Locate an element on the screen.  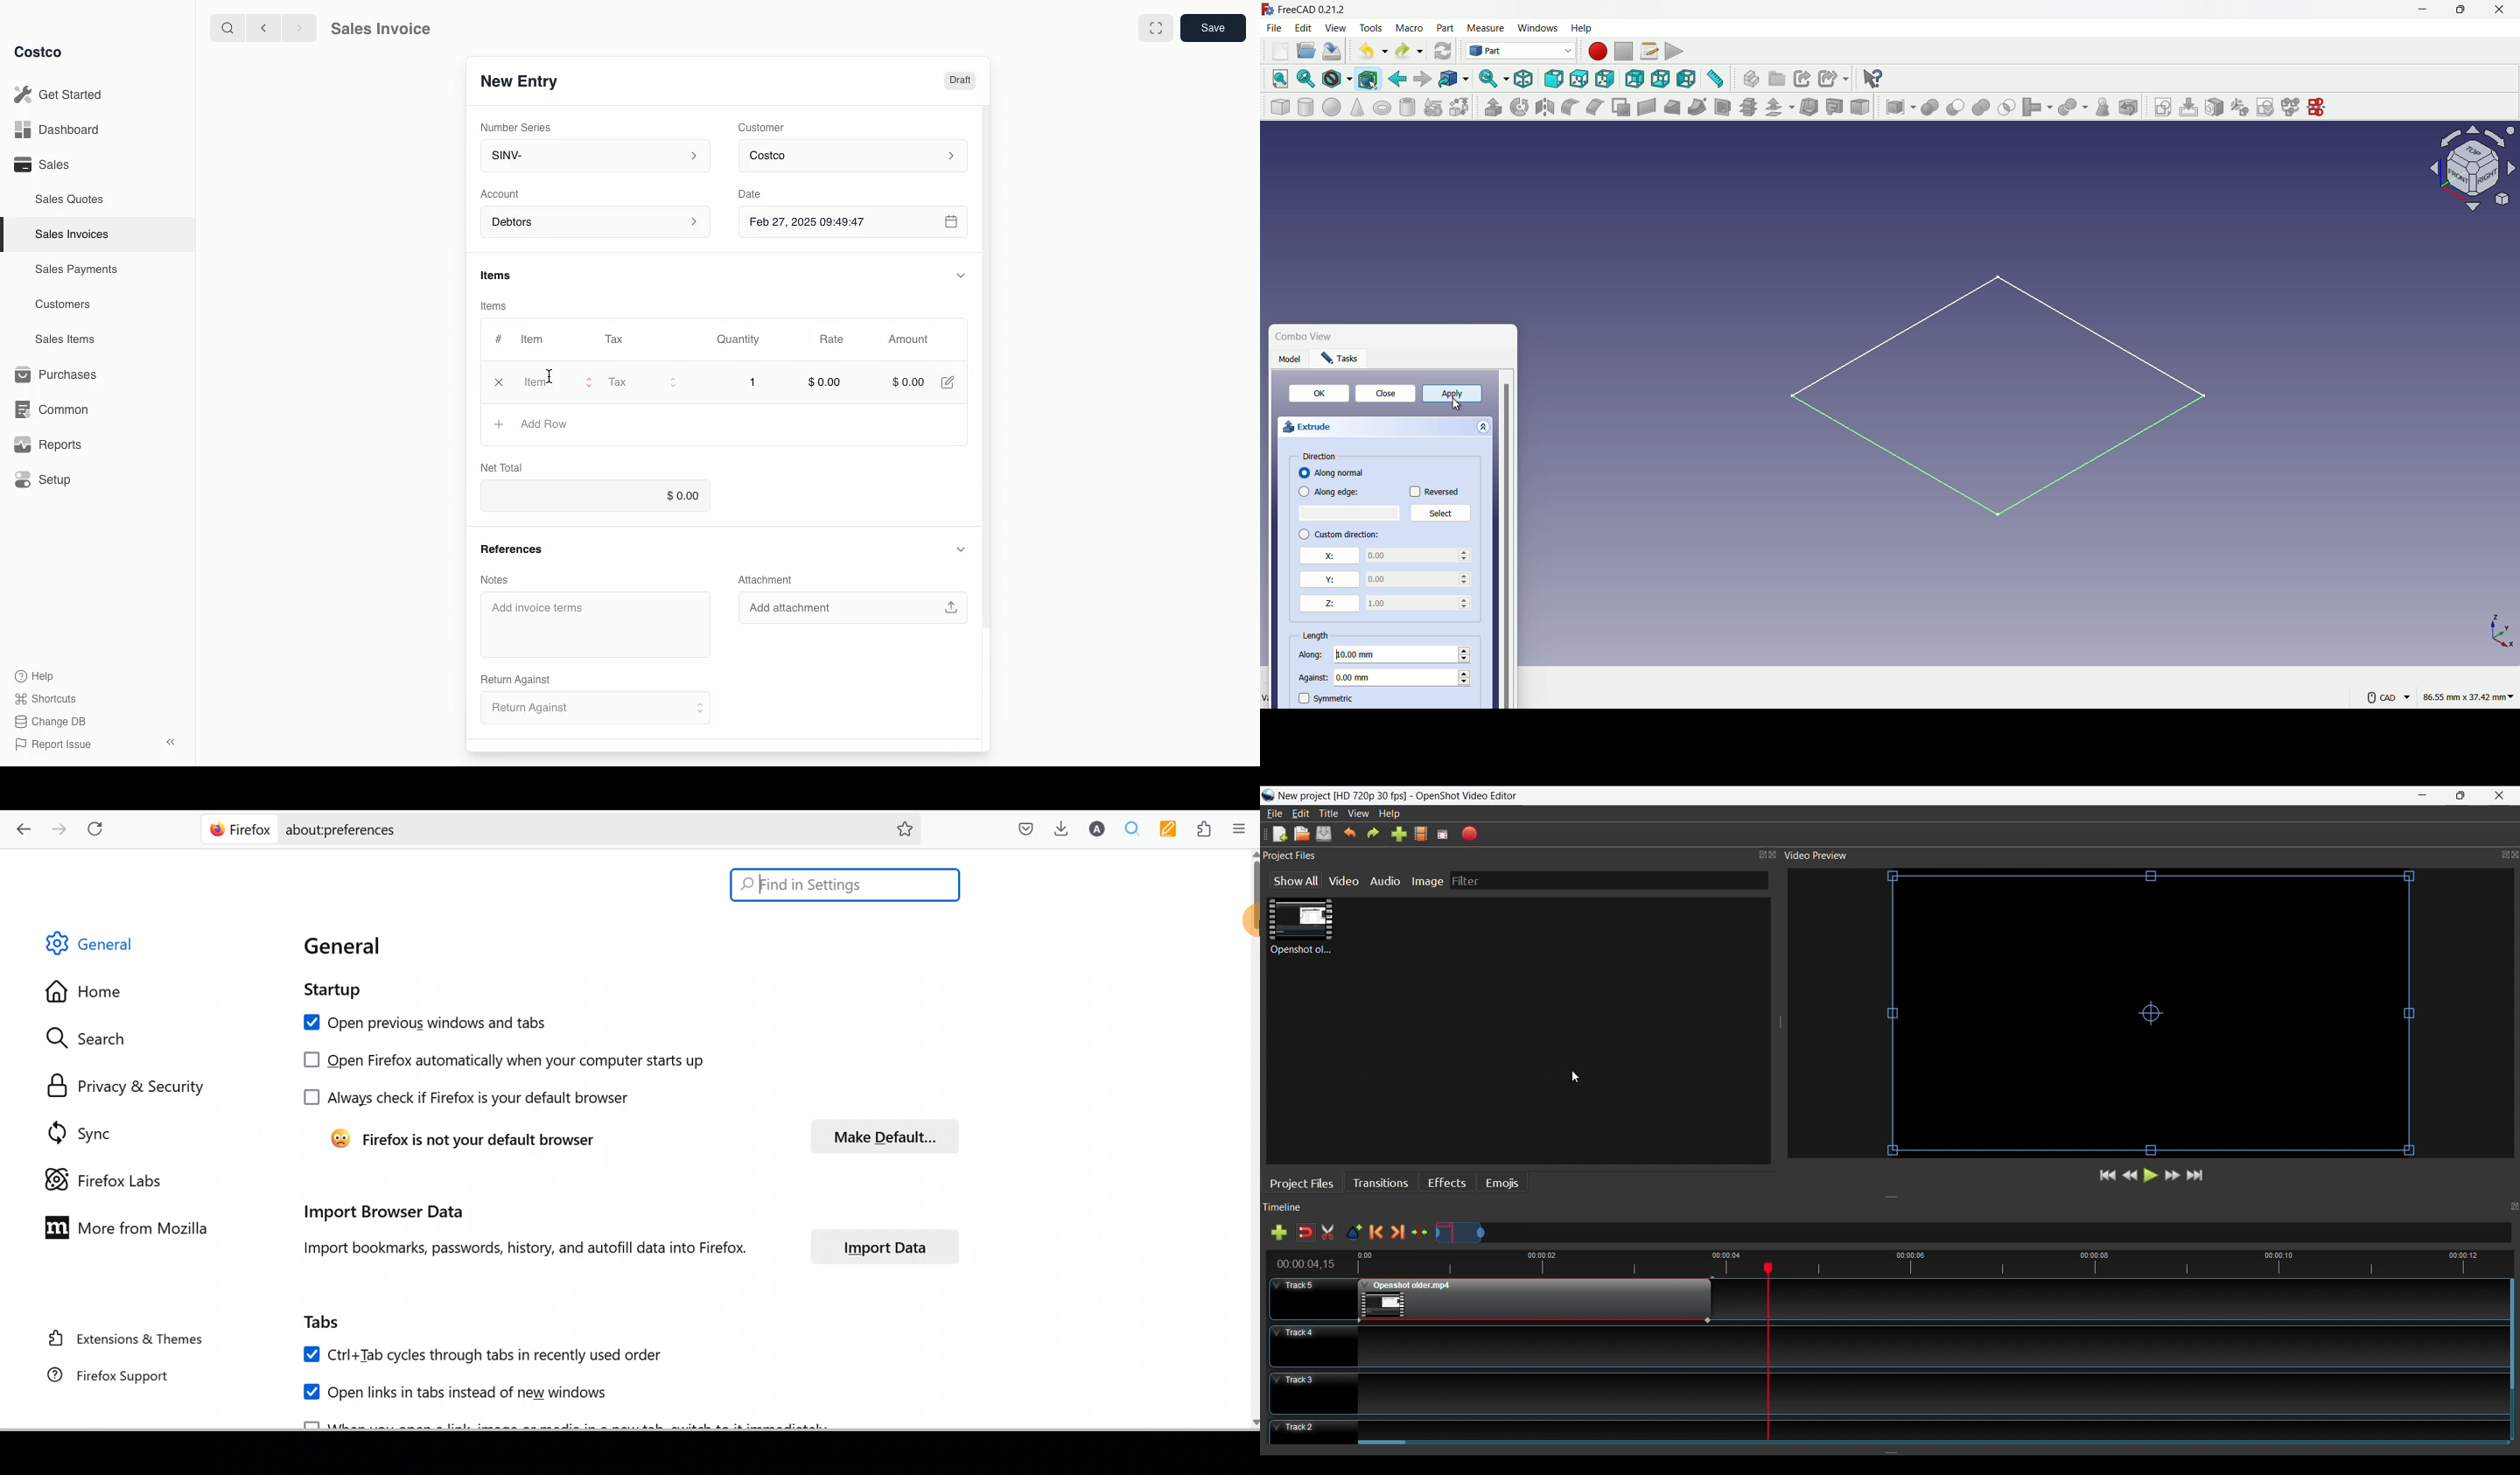
Add track is located at coordinates (1276, 1234).